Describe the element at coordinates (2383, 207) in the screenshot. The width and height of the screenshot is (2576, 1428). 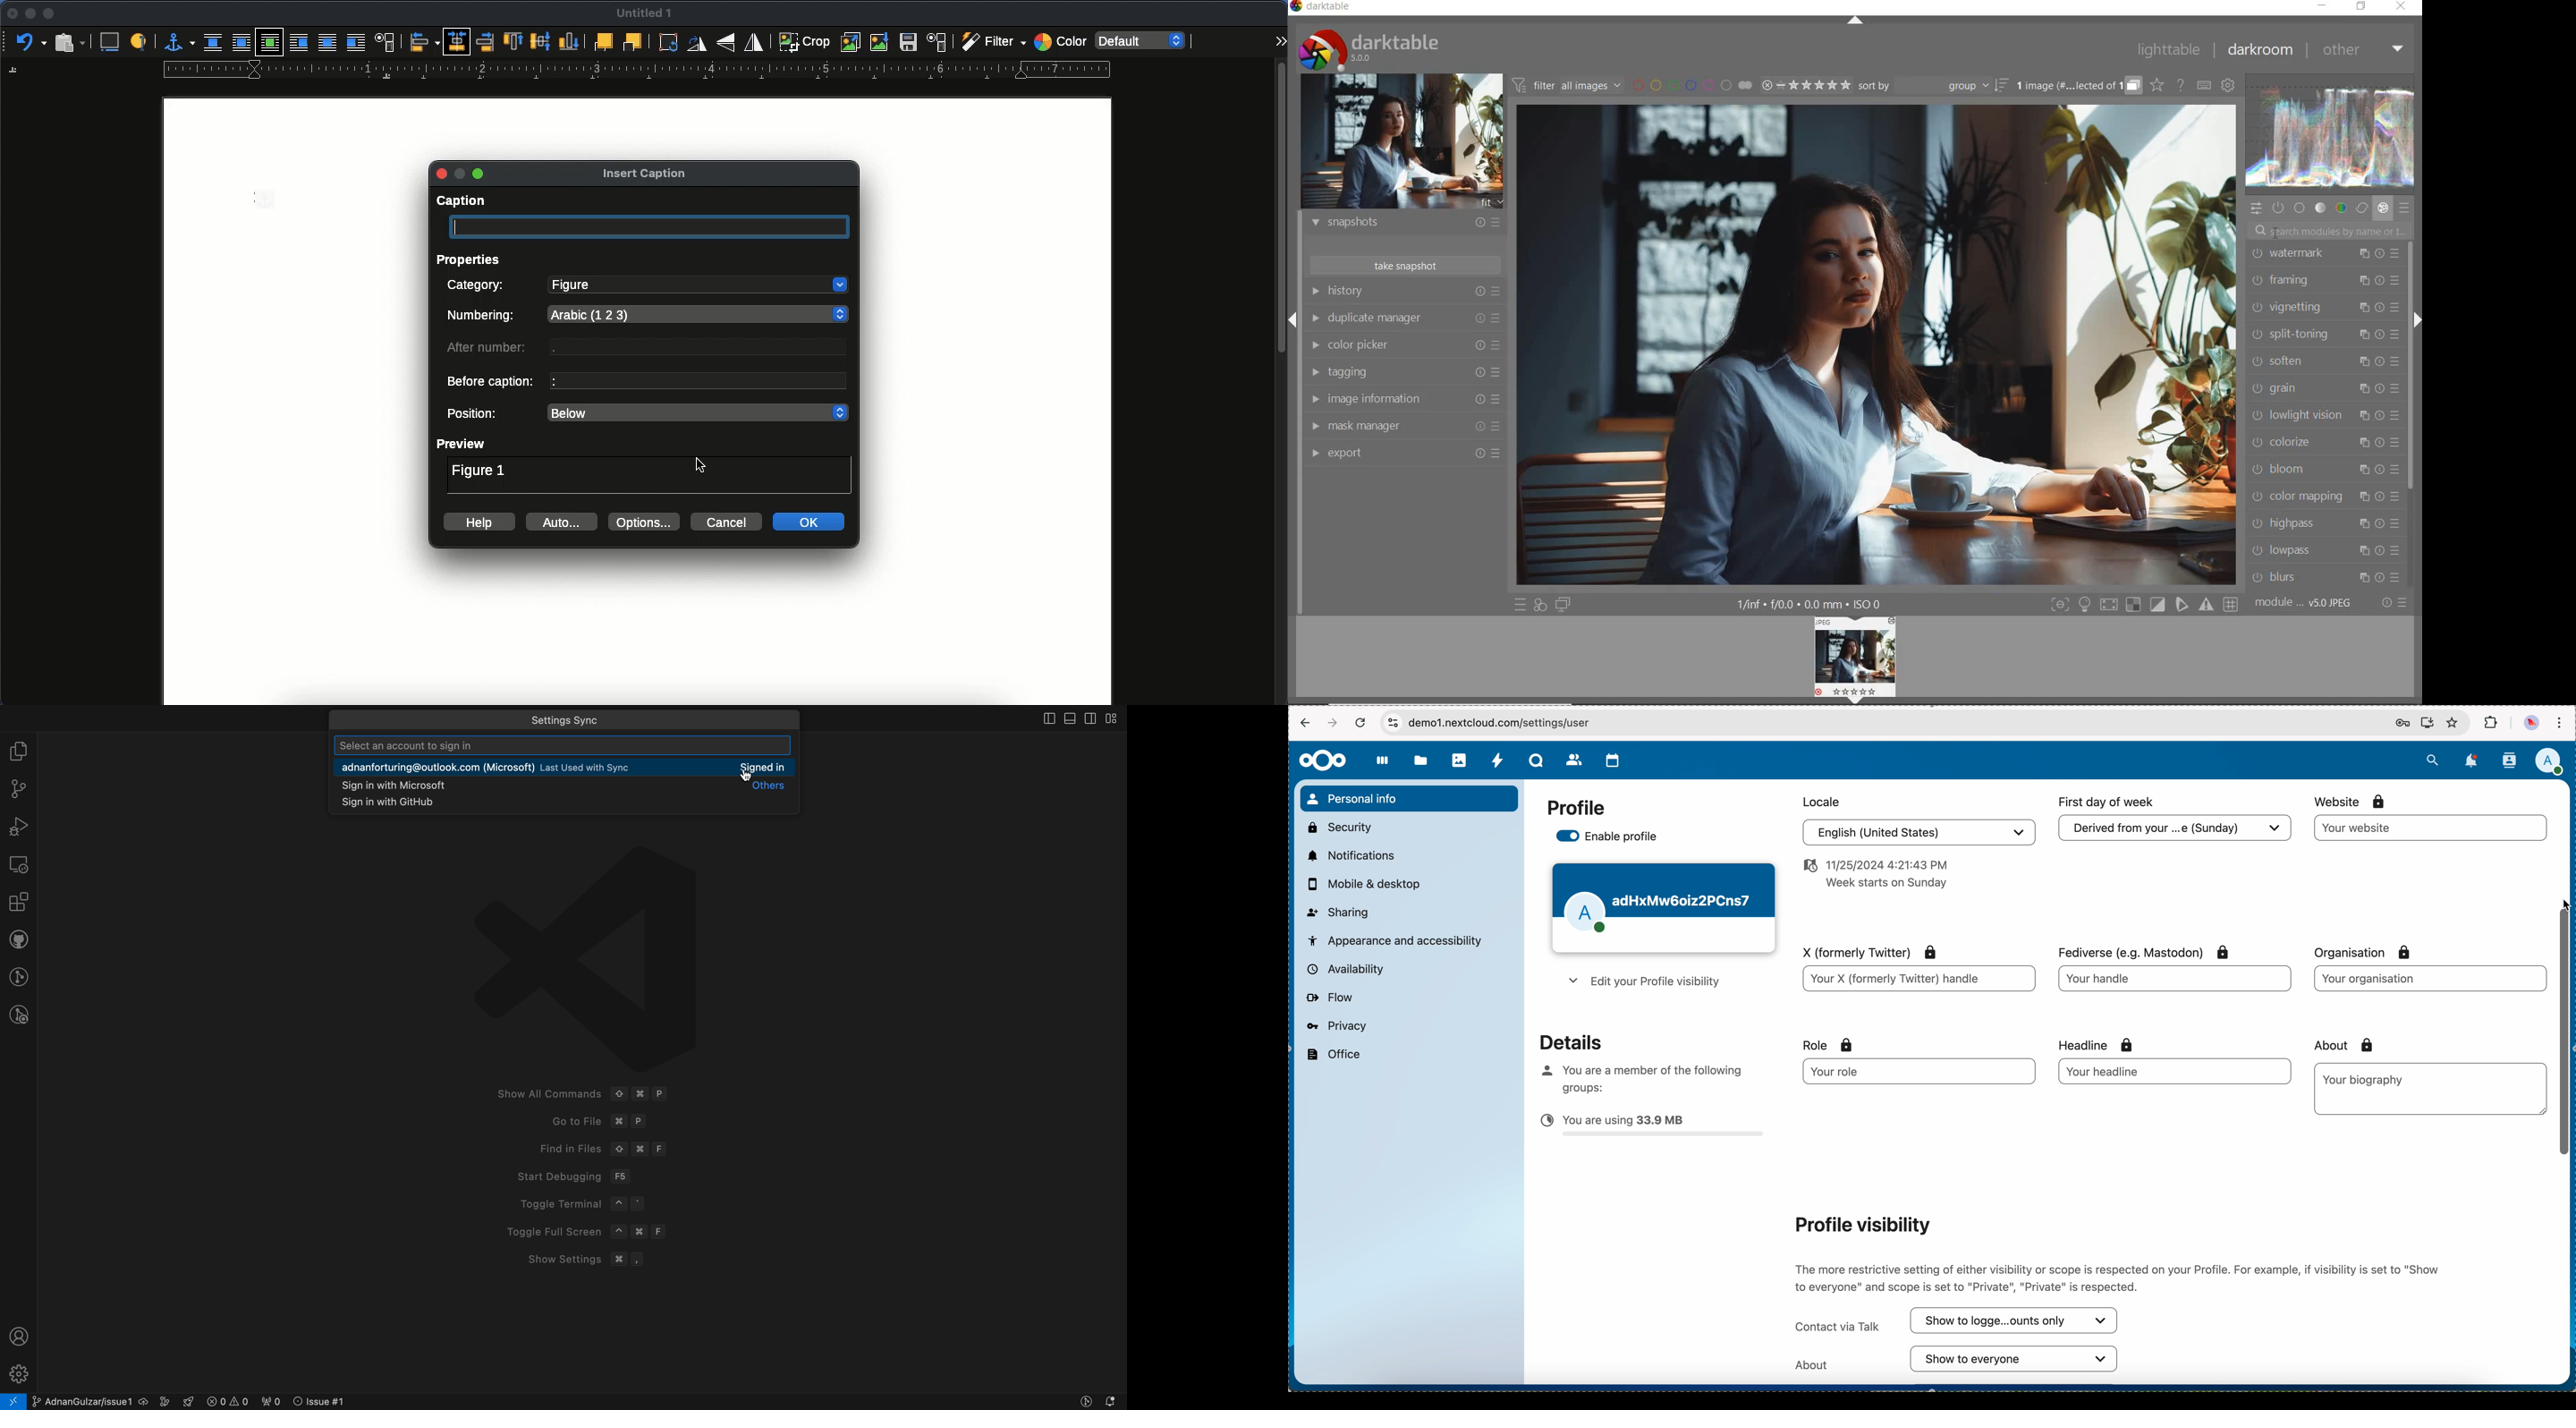
I see `effect` at that location.